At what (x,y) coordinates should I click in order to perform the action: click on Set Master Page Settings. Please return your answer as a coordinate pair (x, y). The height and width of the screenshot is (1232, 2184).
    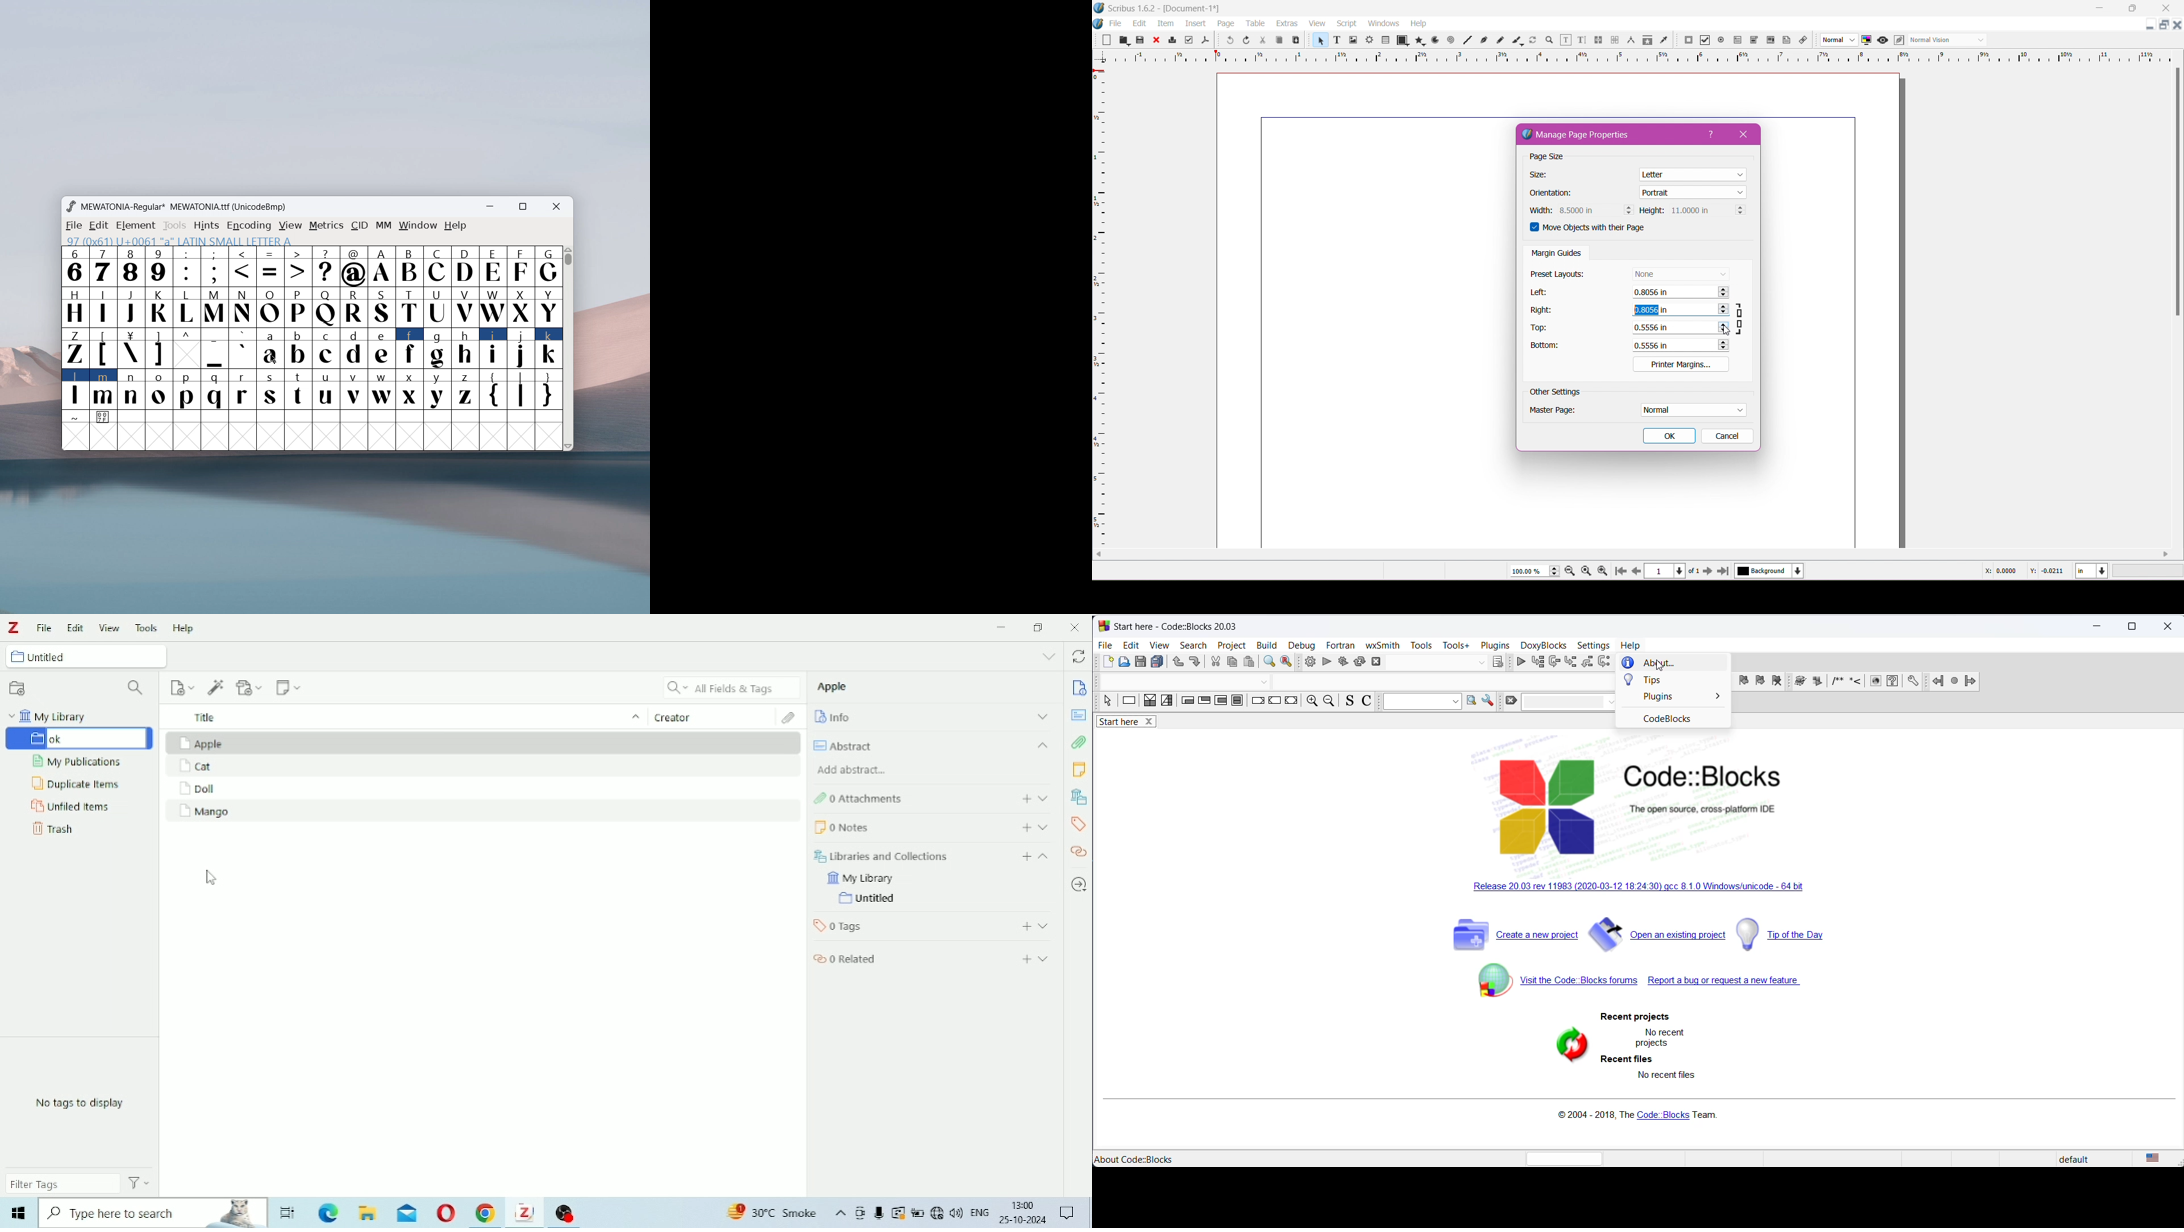
    Looking at the image, I should click on (1692, 410).